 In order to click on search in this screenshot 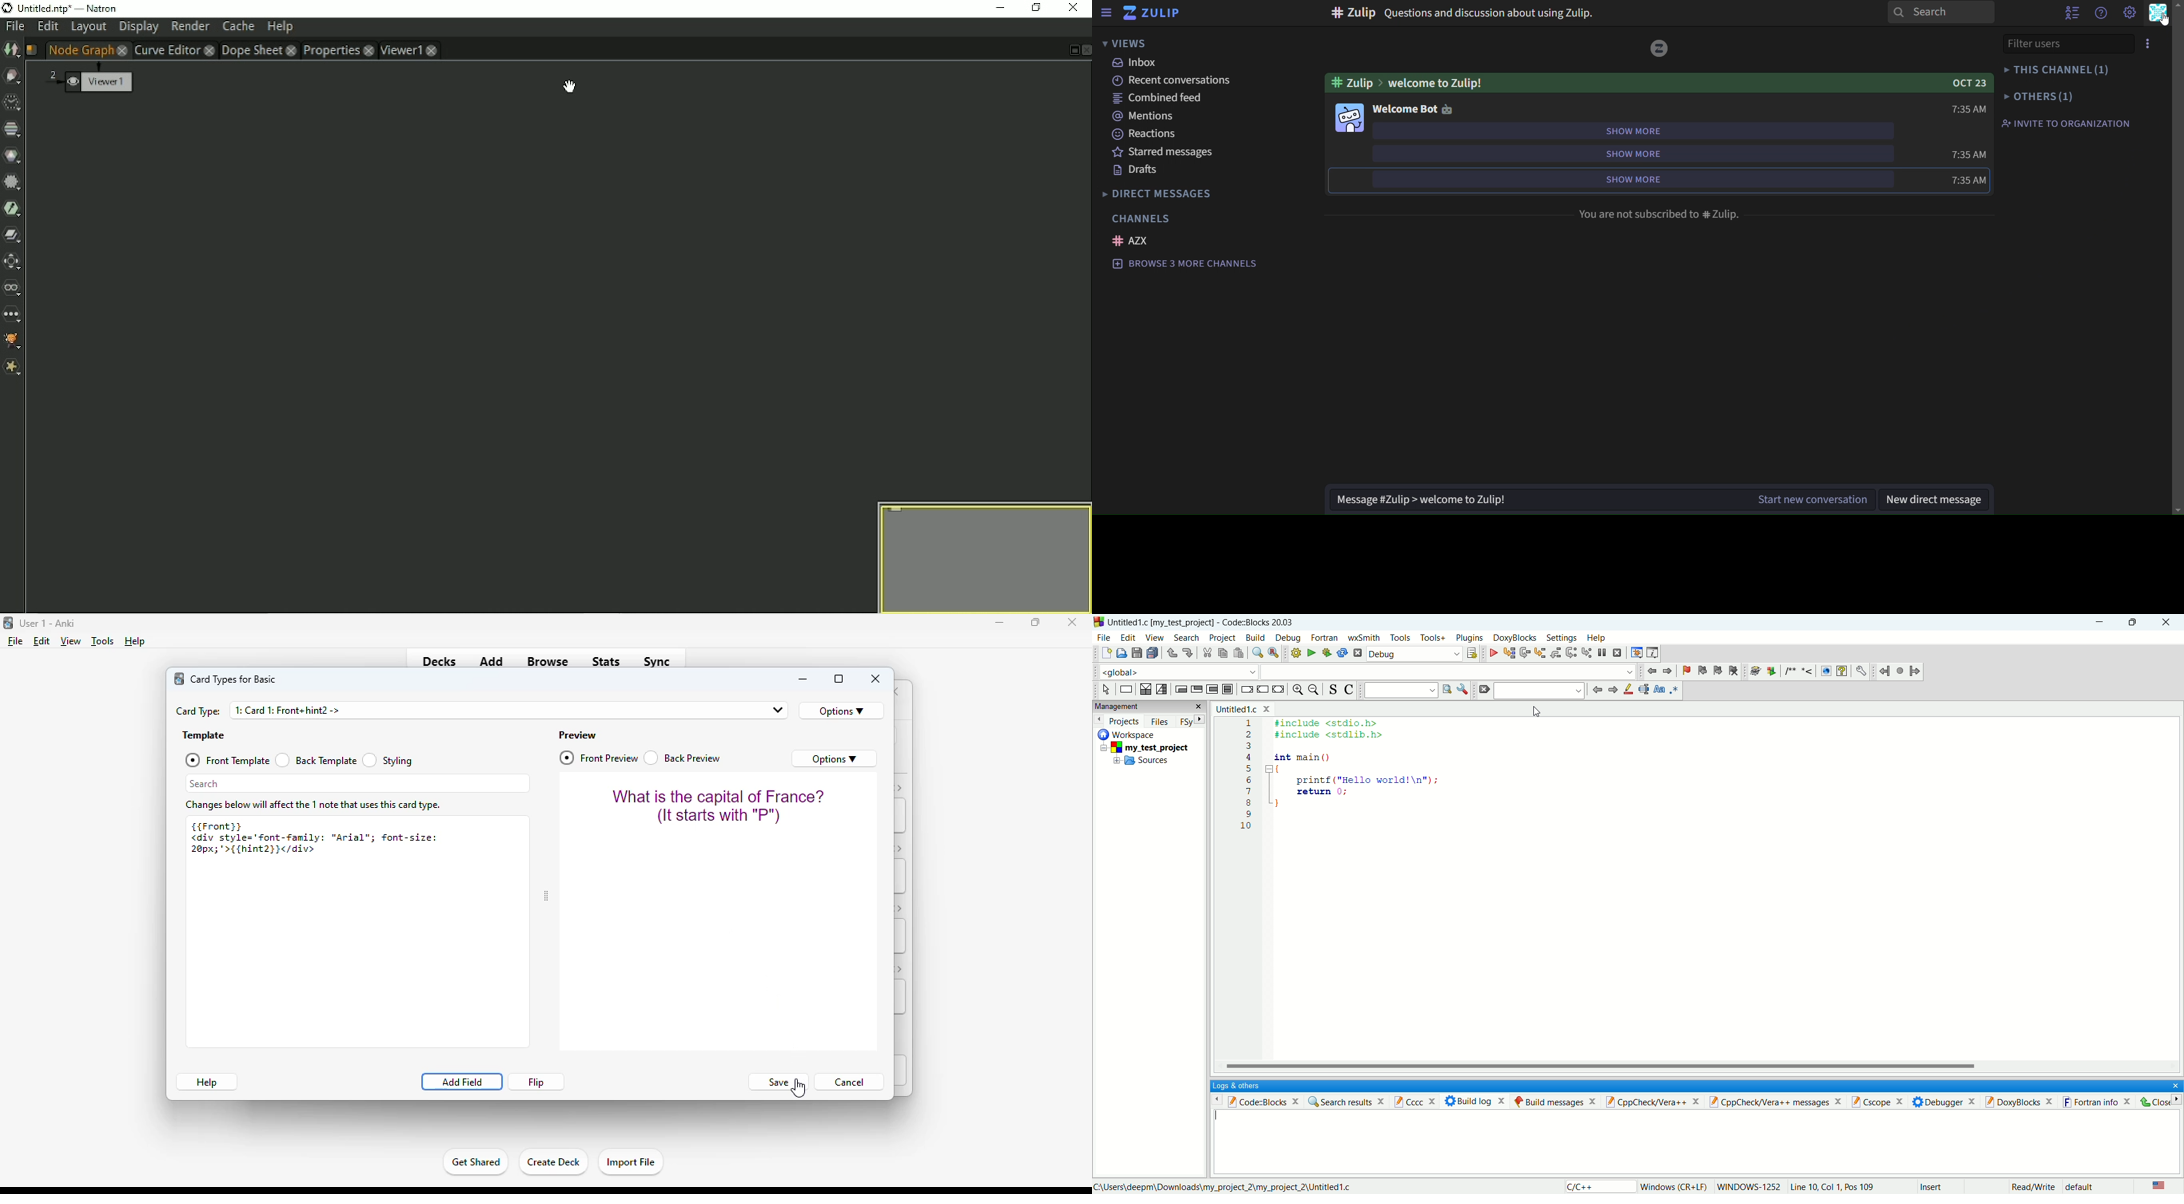, I will do `click(1941, 13)`.